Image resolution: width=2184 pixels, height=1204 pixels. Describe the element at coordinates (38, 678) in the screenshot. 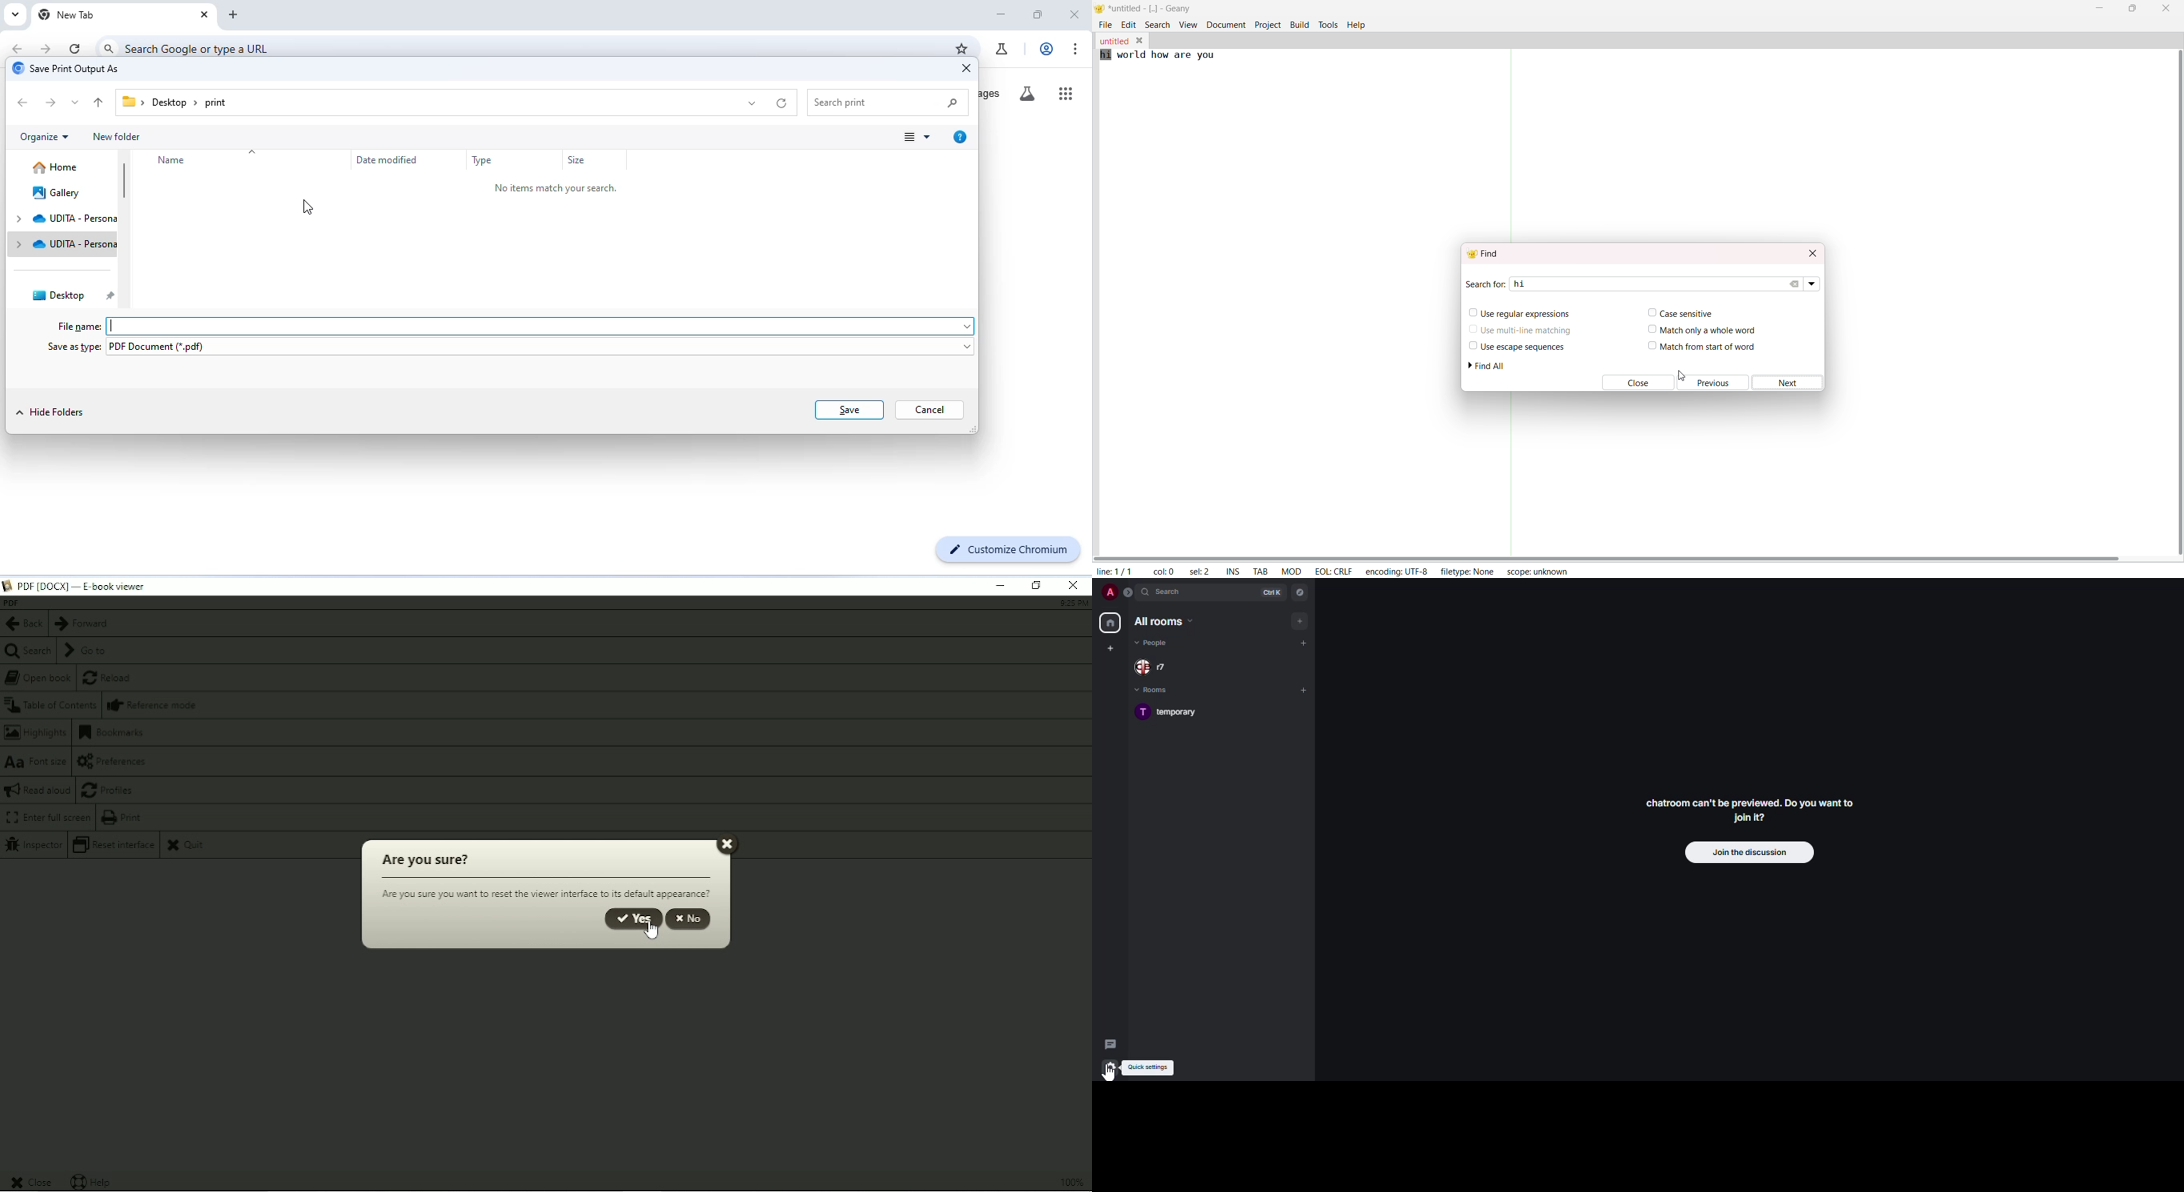

I see `Open book` at that location.